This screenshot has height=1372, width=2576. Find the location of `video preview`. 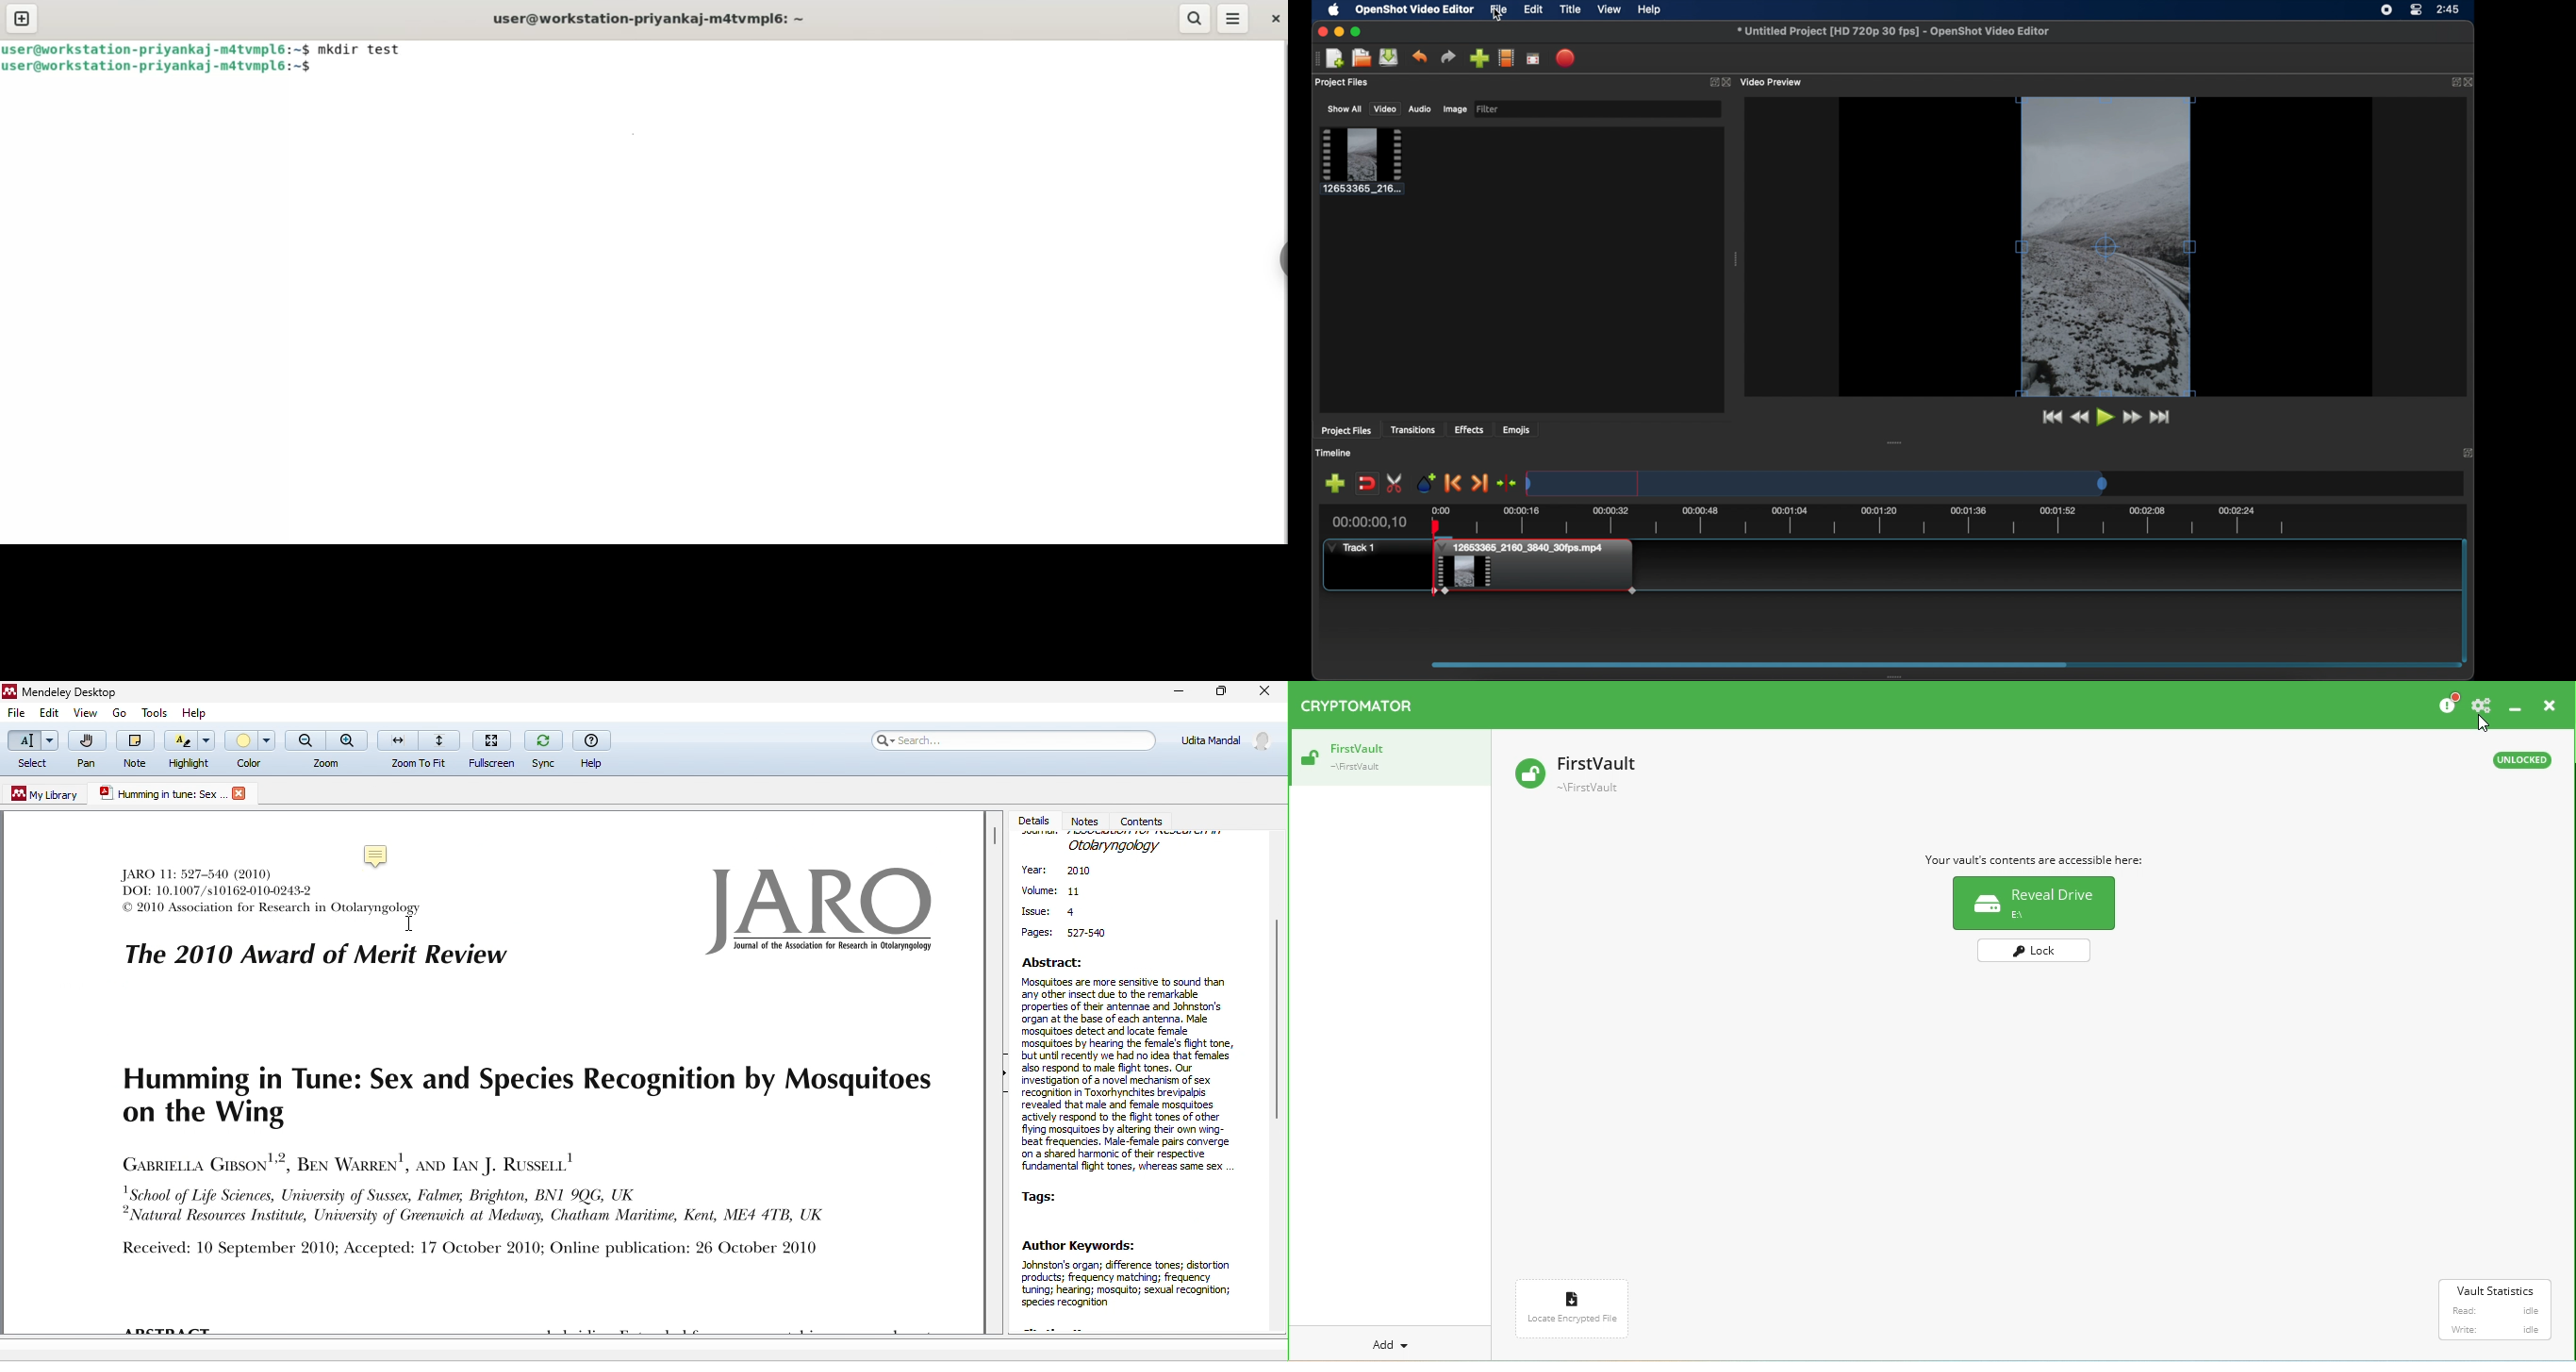

video preview is located at coordinates (1773, 82).